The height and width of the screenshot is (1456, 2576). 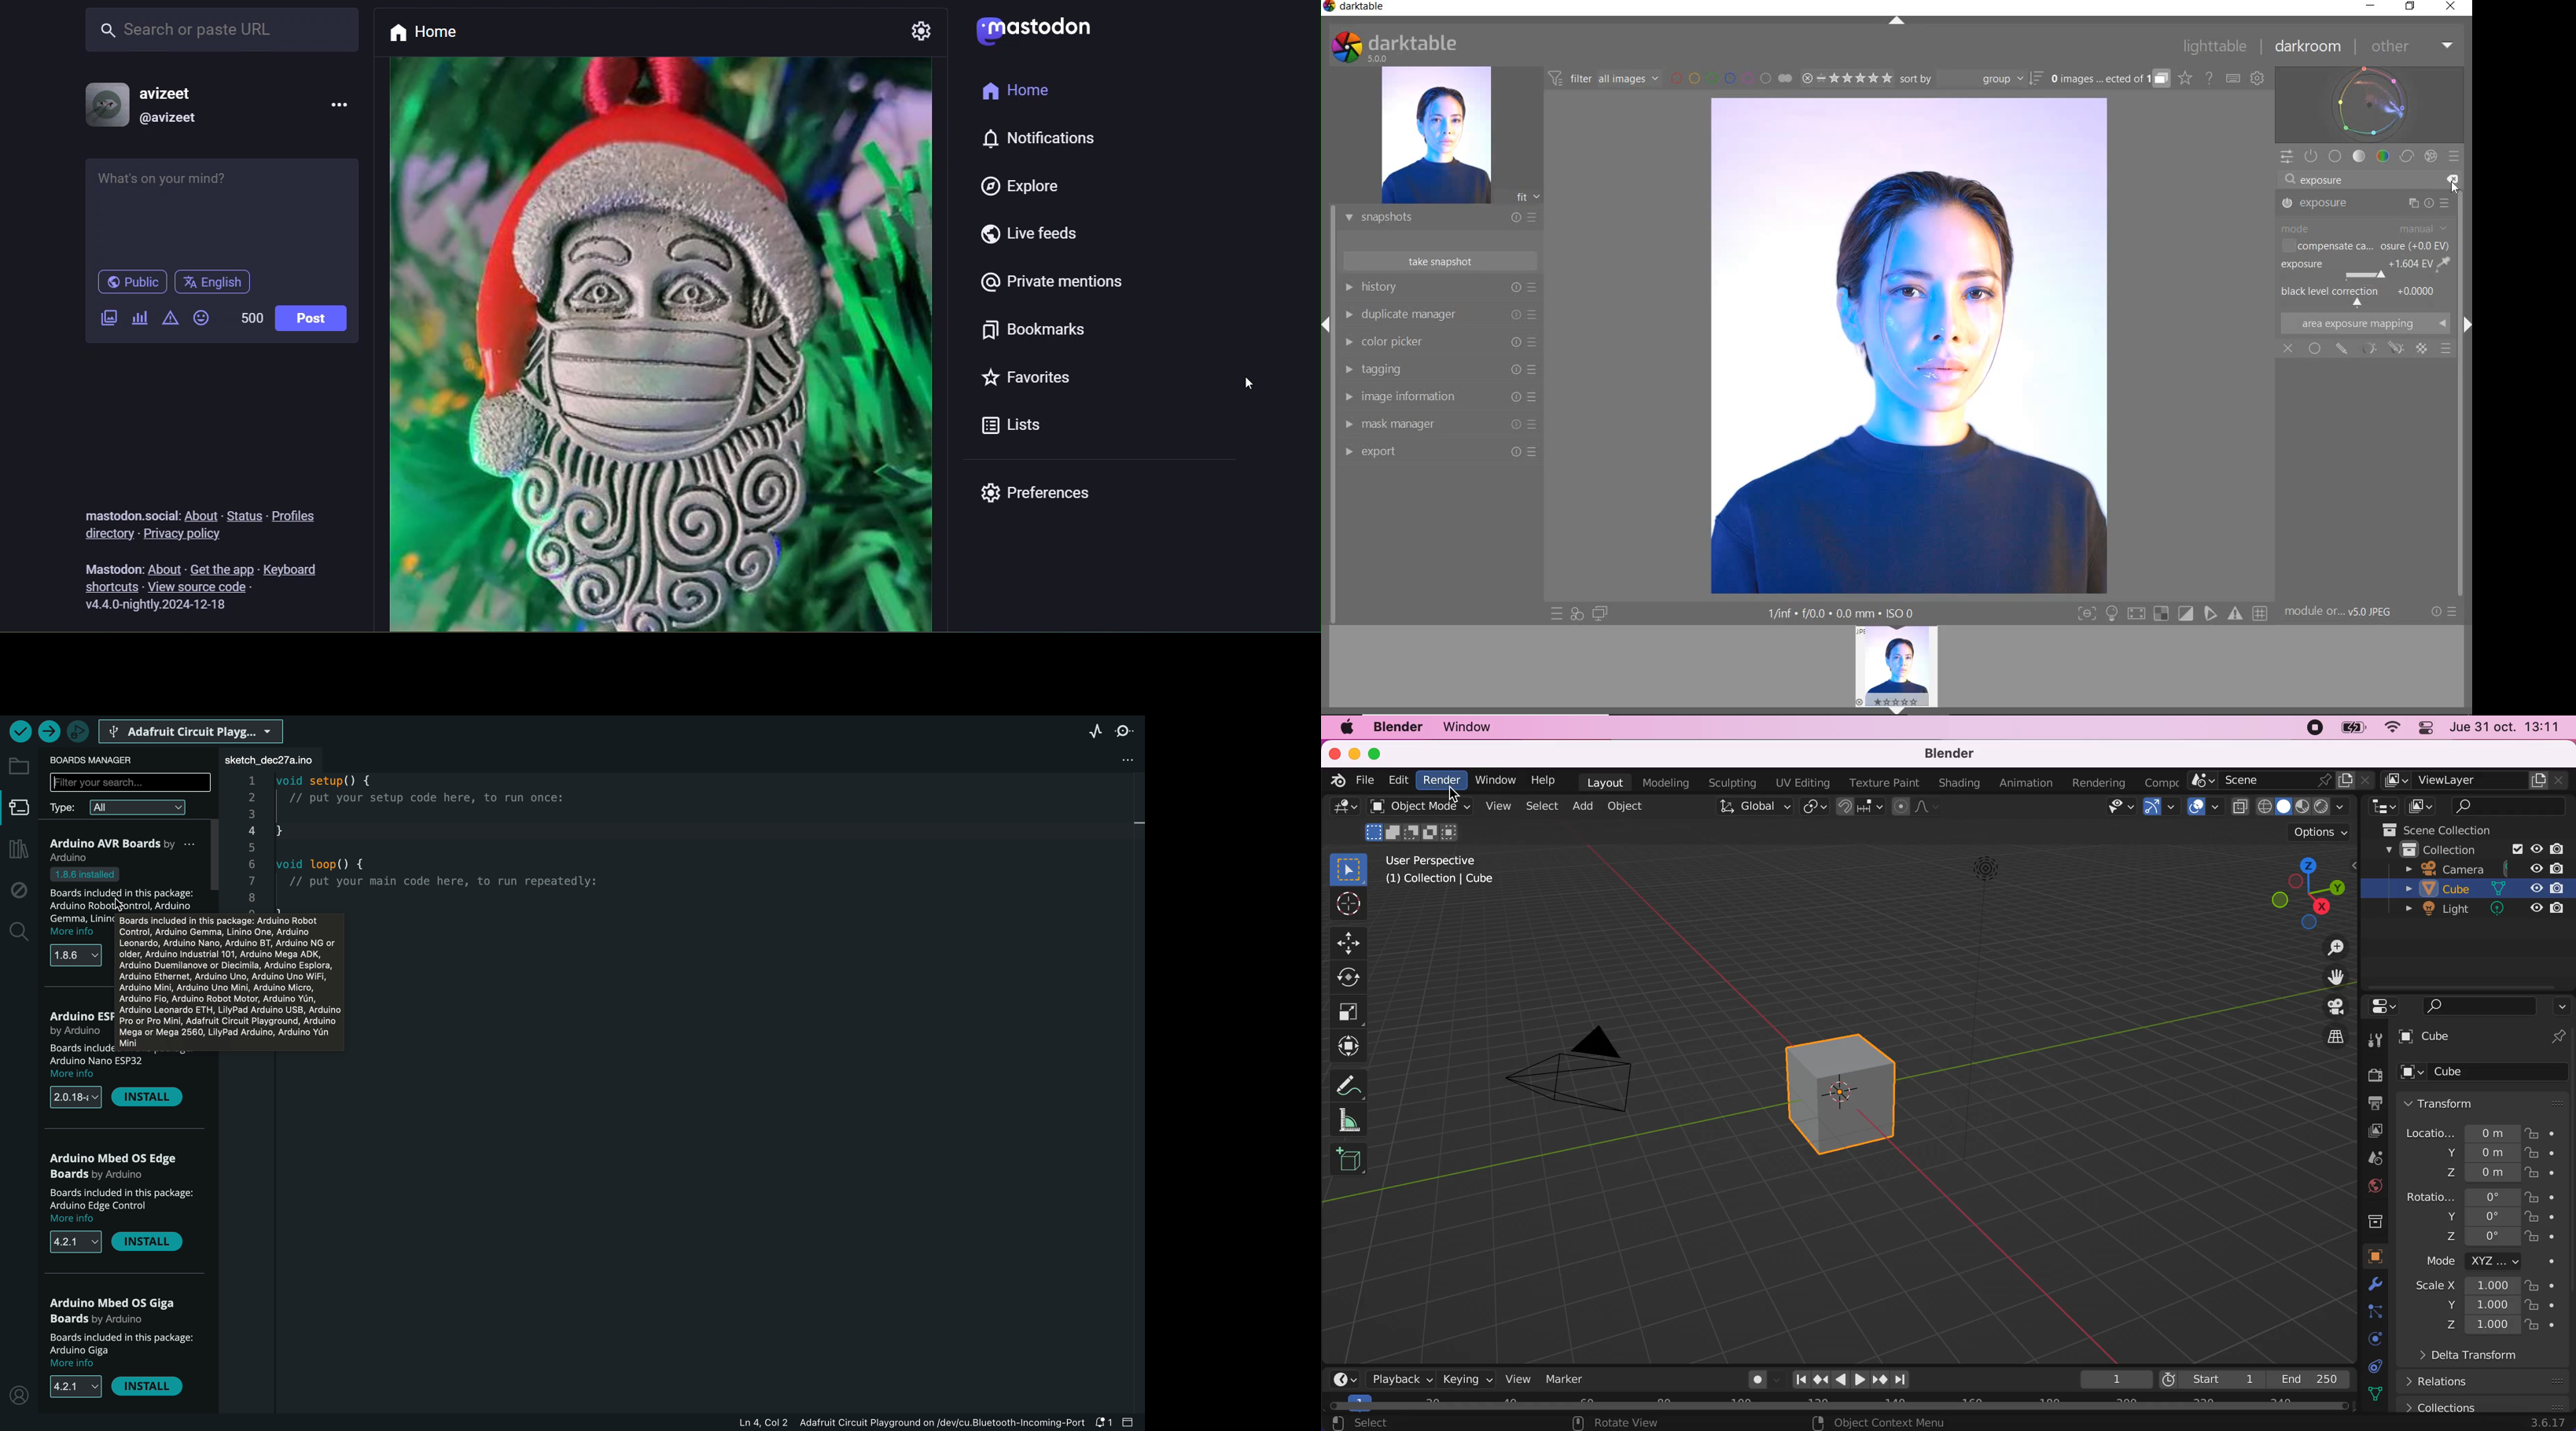 What do you see at coordinates (1439, 315) in the screenshot?
I see `DUPLICATE MANAGER` at bounding box center [1439, 315].